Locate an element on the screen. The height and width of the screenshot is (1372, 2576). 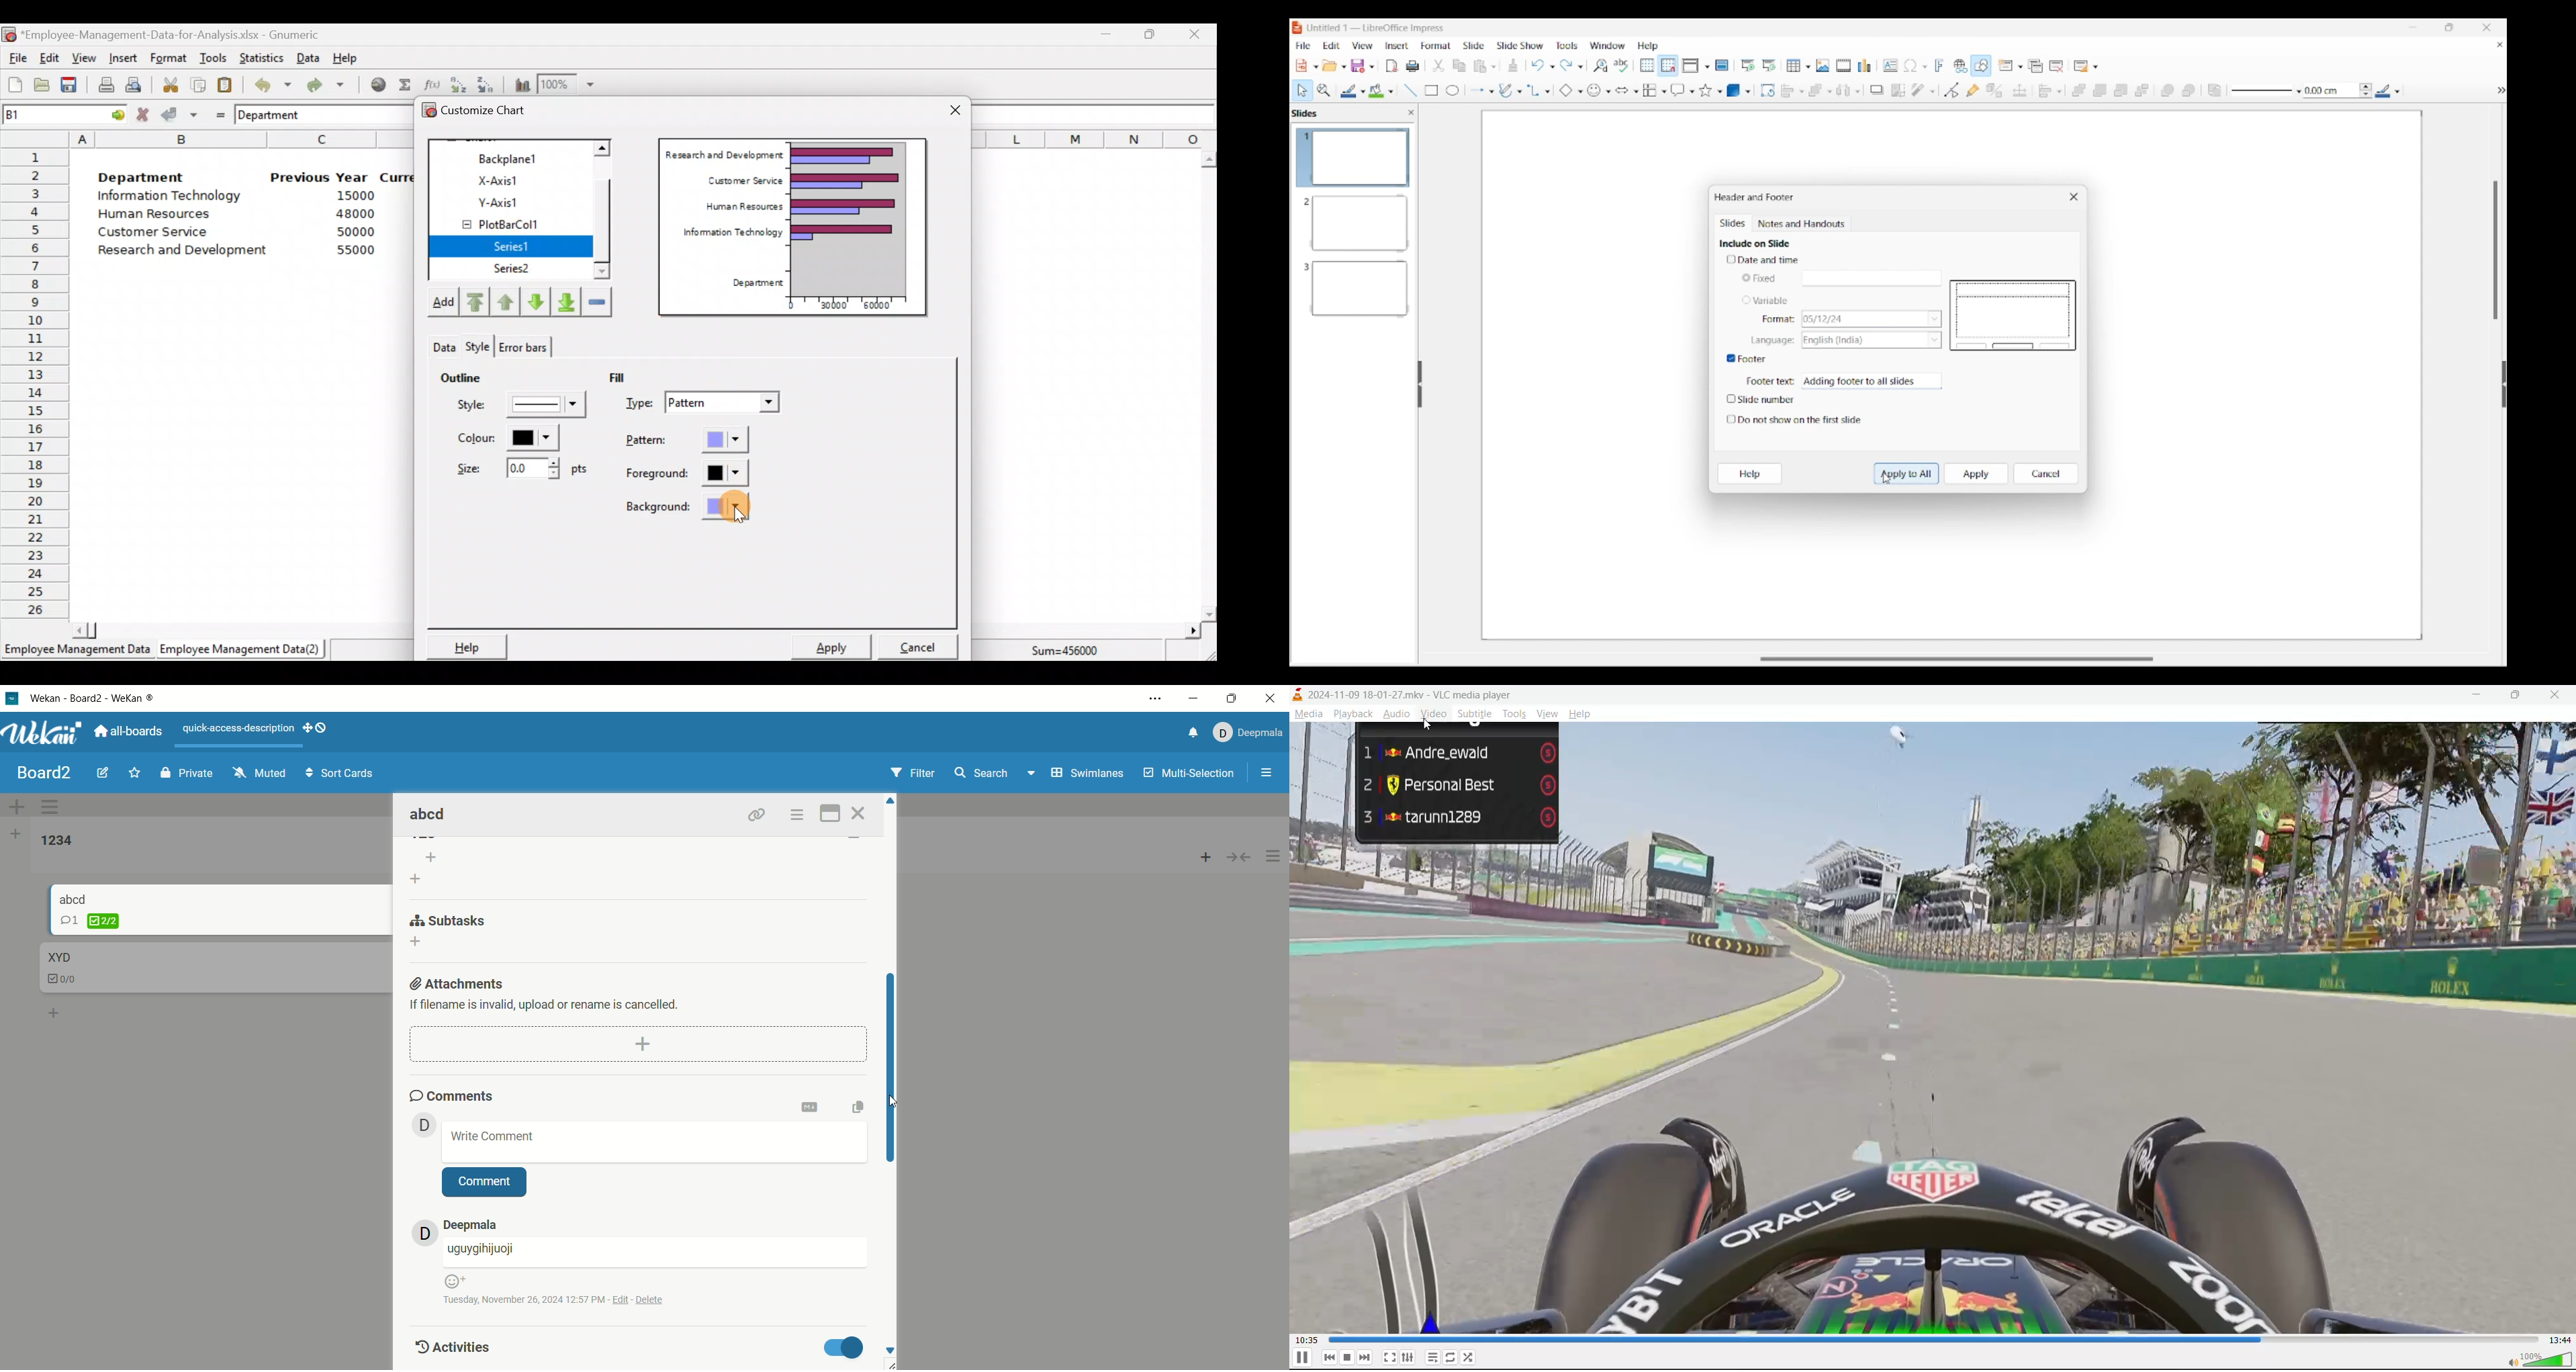
New slide options is located at coordinates (2010, 65).